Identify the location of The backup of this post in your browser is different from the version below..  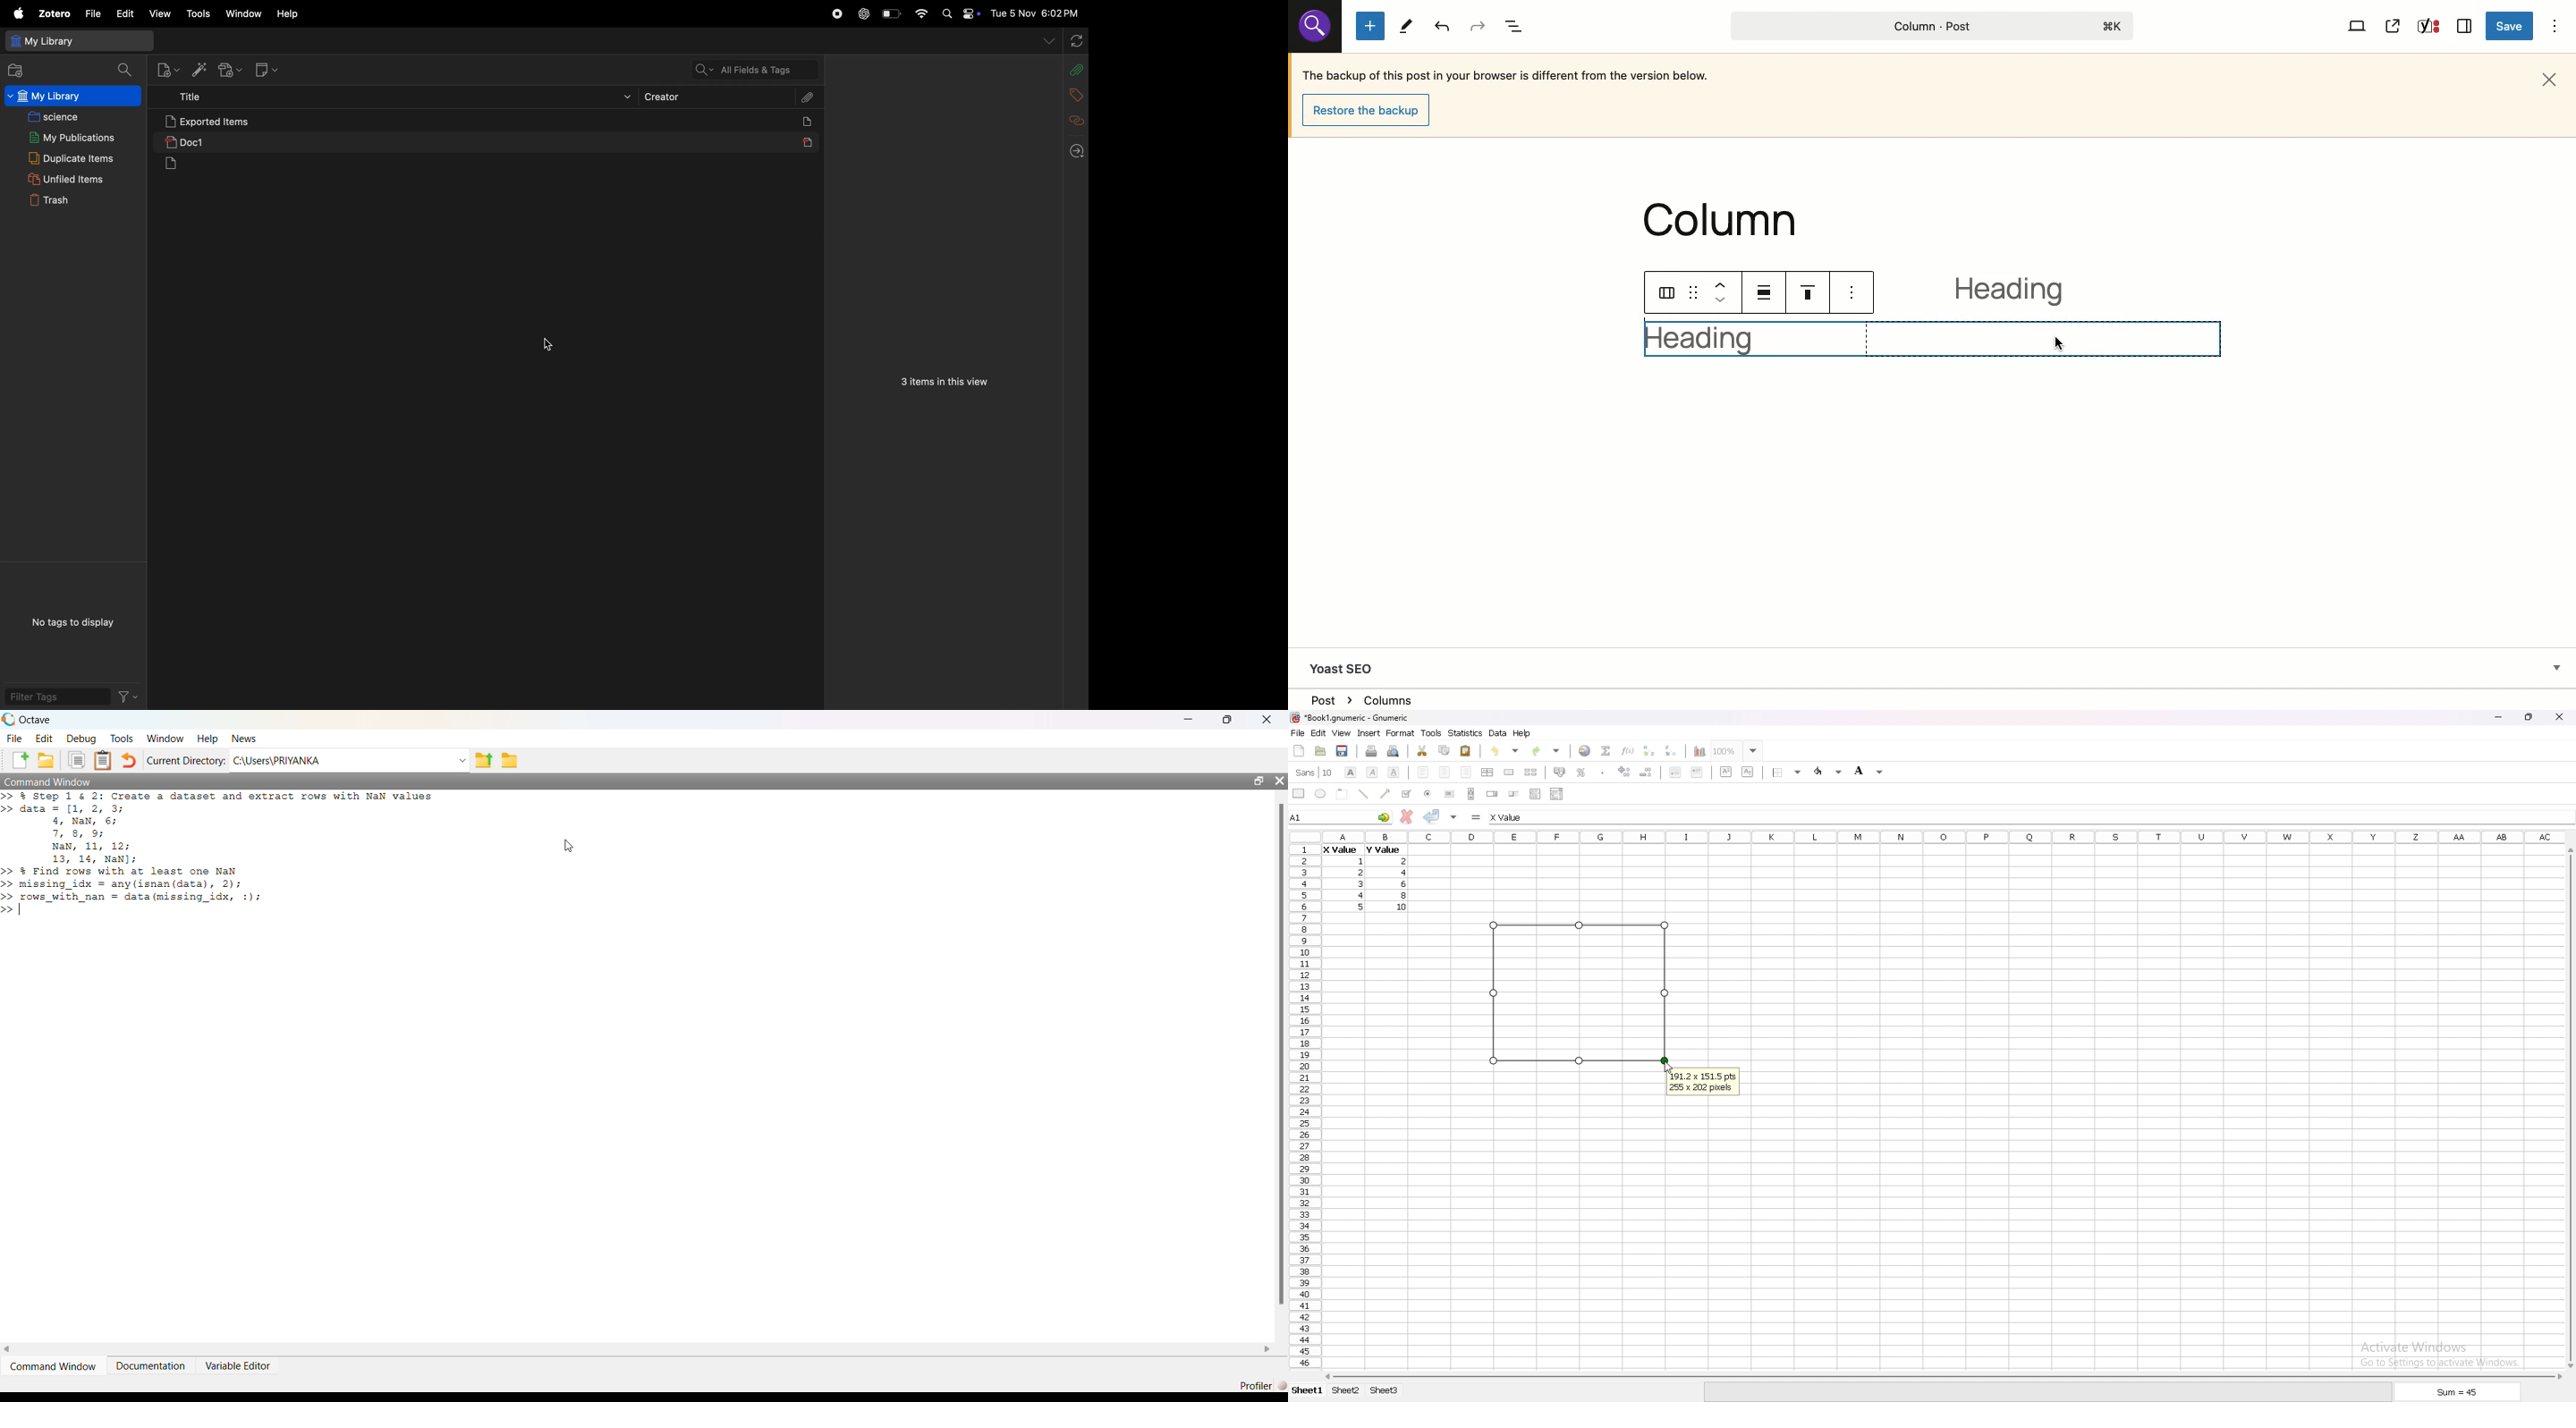
(1507, 78).